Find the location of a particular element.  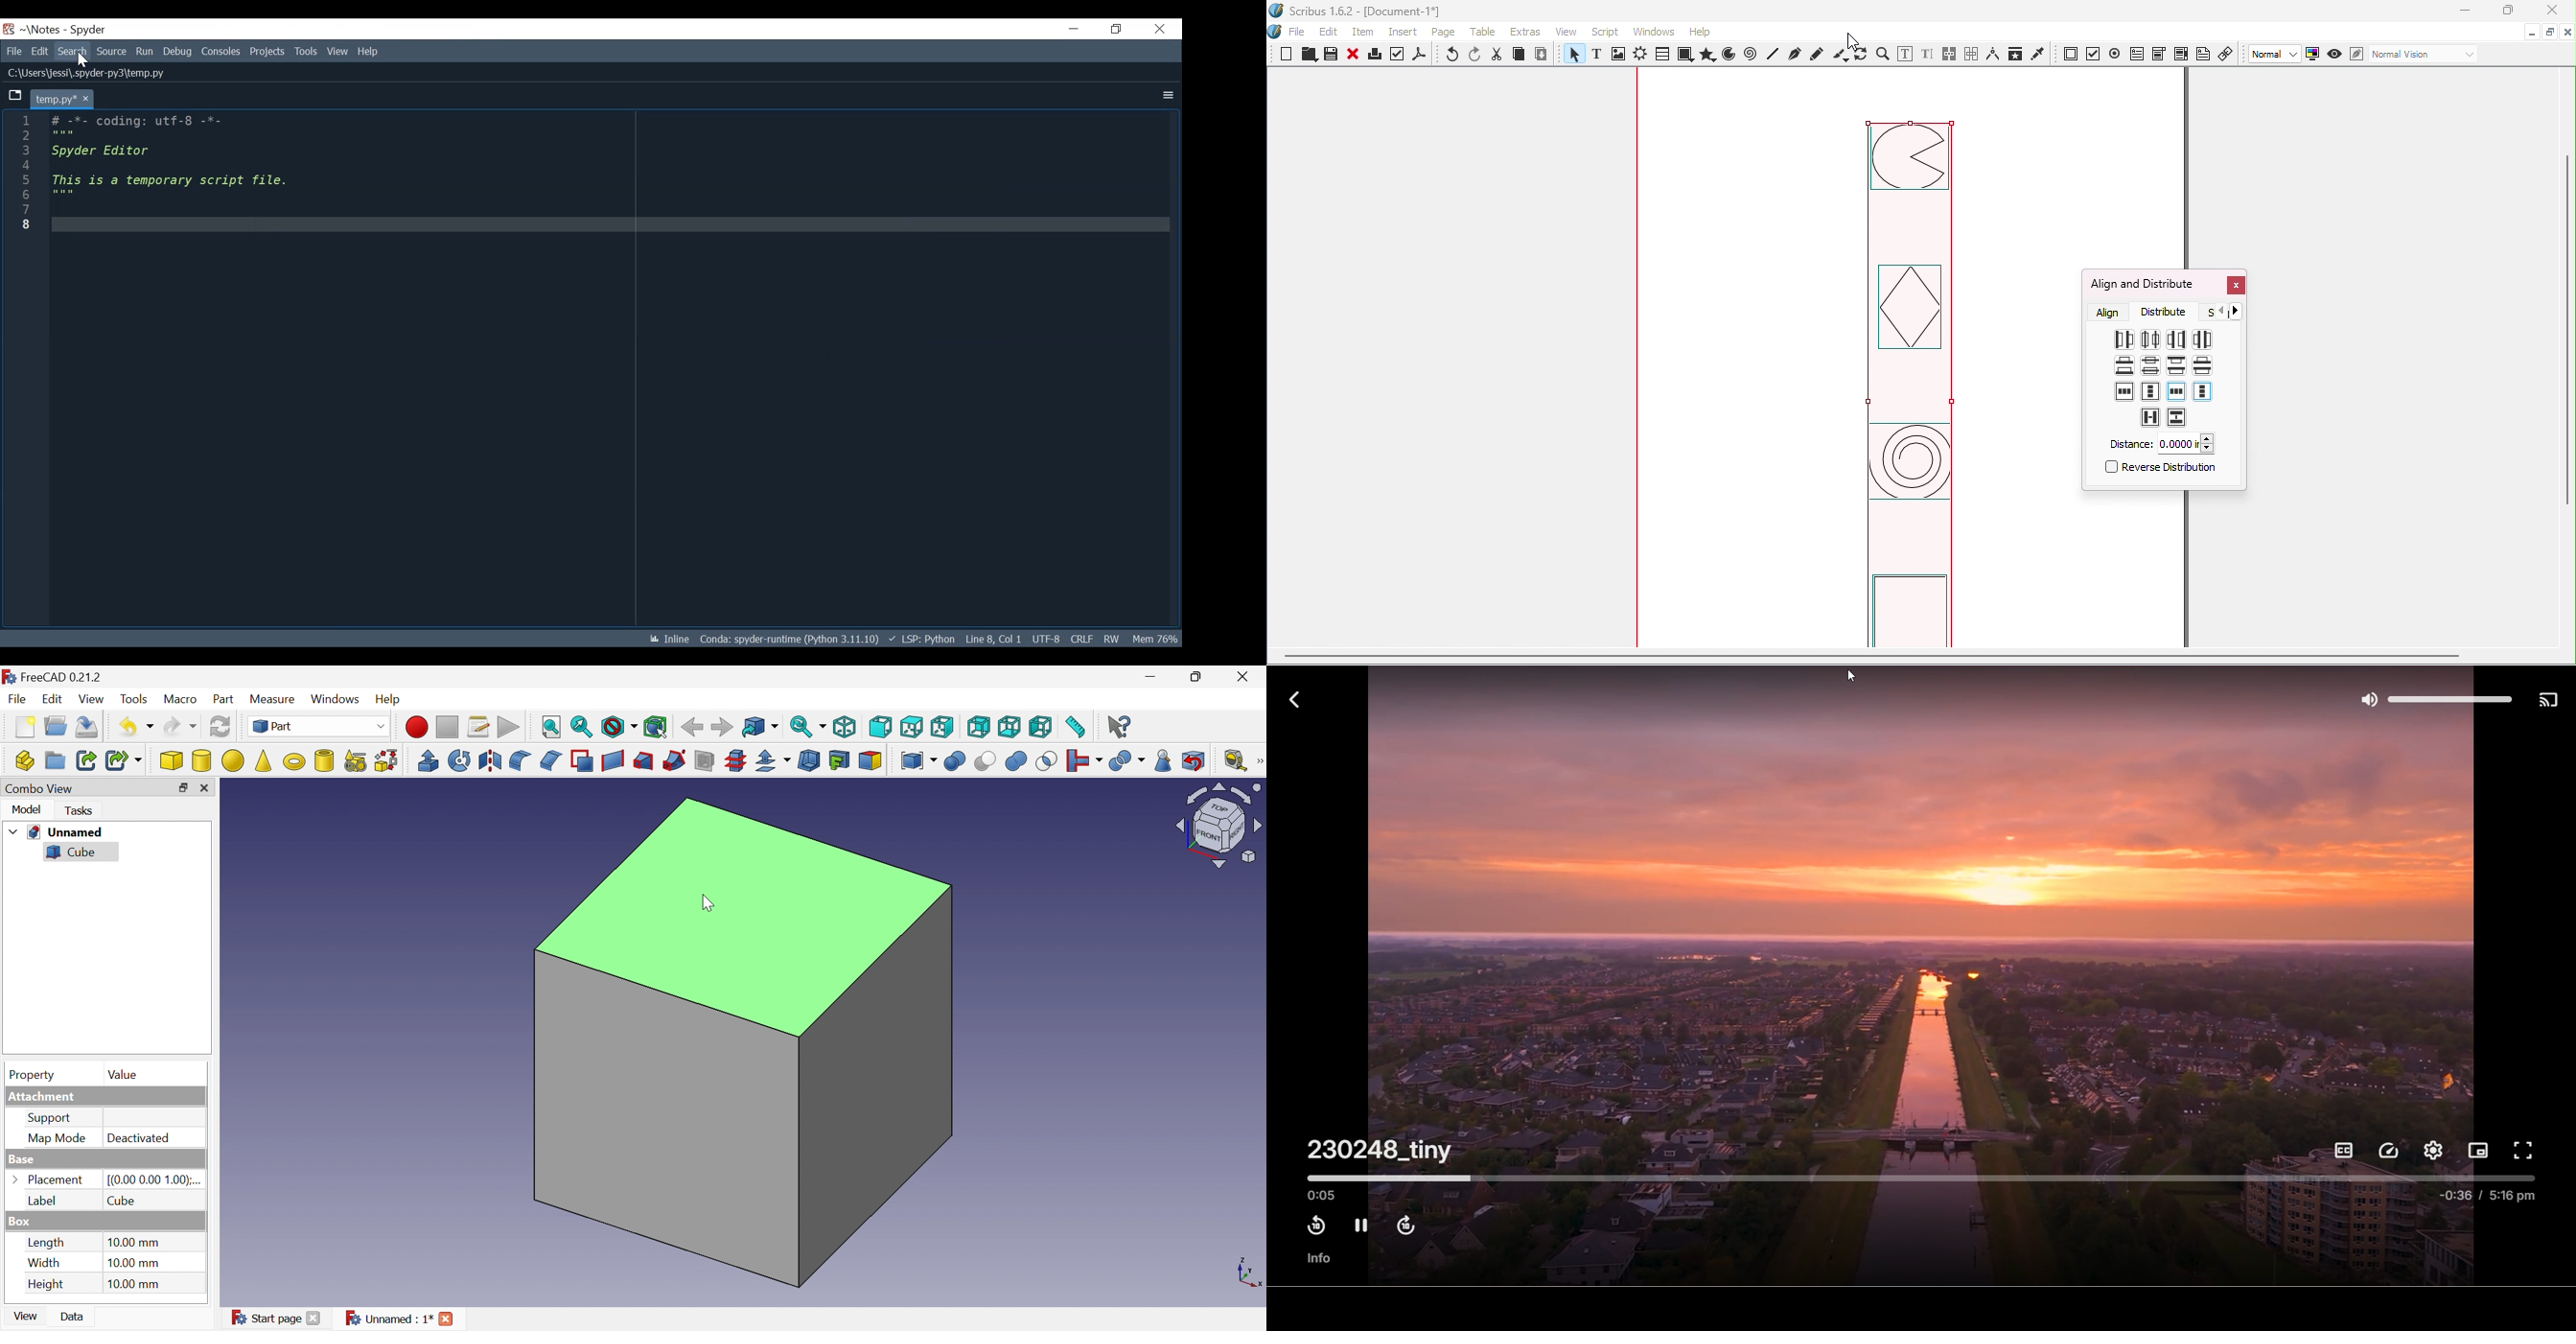

Print is located at coordinates (1374, 57).